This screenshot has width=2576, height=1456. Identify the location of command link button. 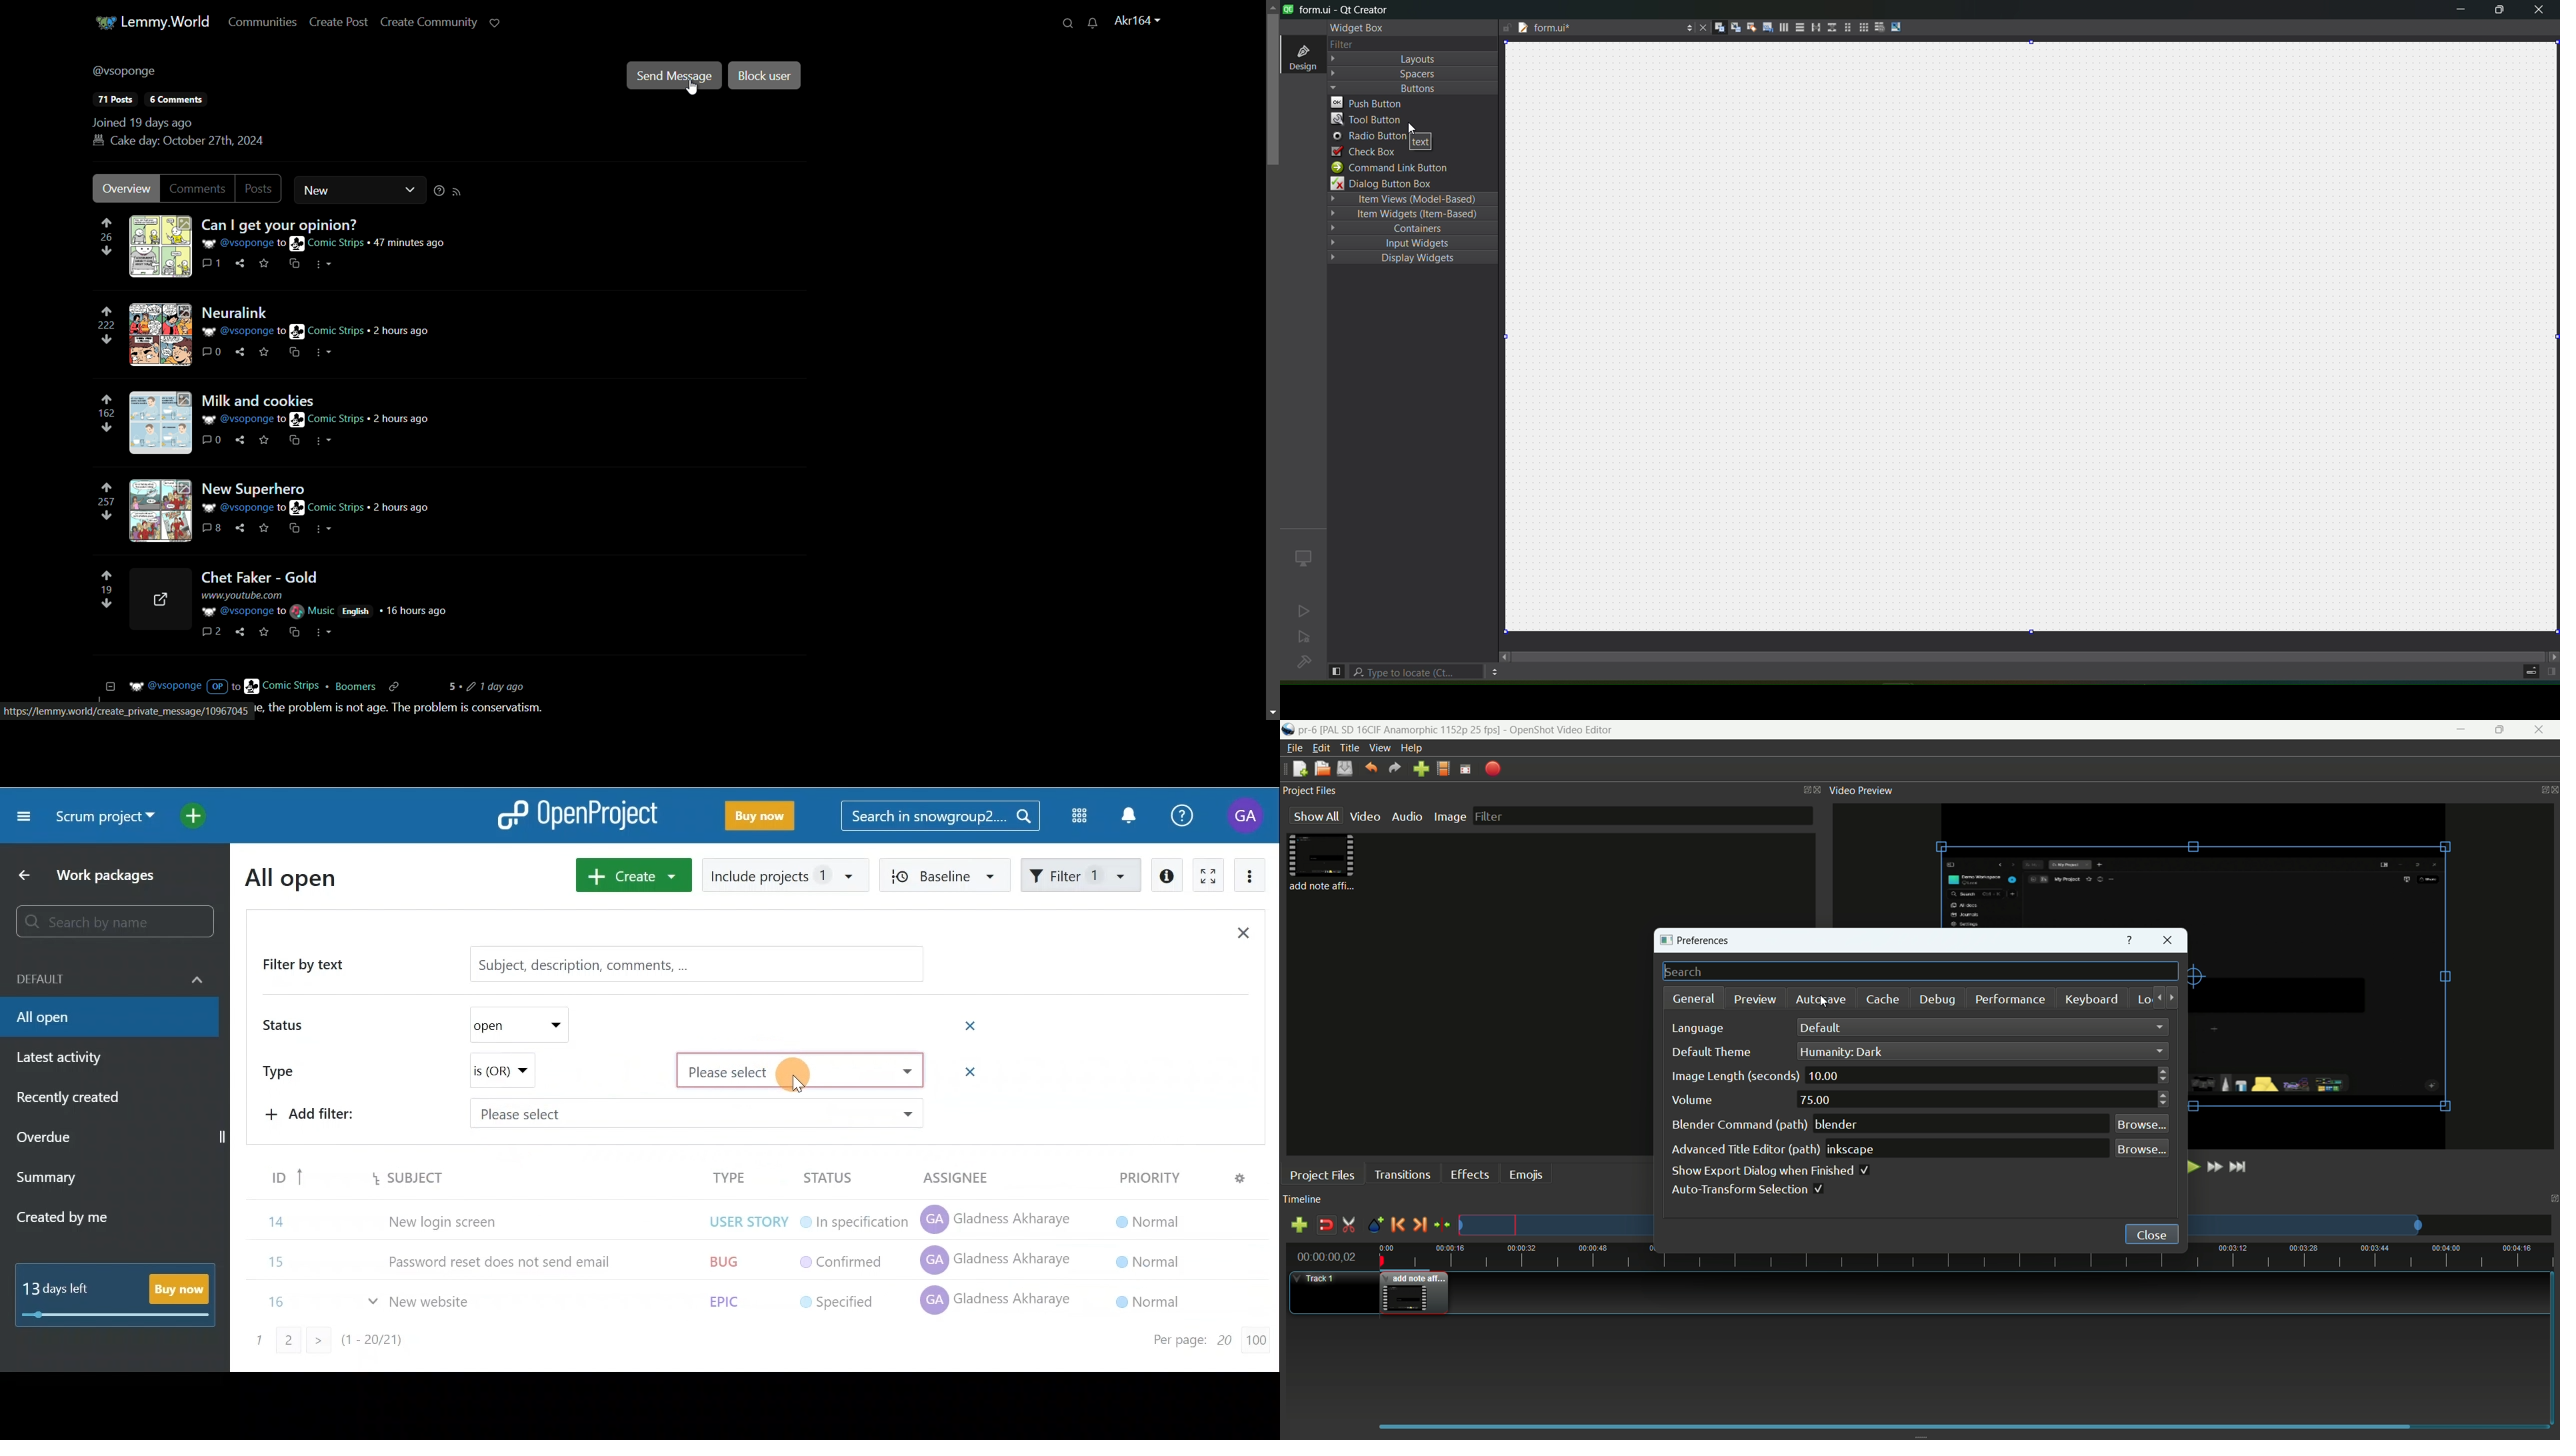
(1410, 167).